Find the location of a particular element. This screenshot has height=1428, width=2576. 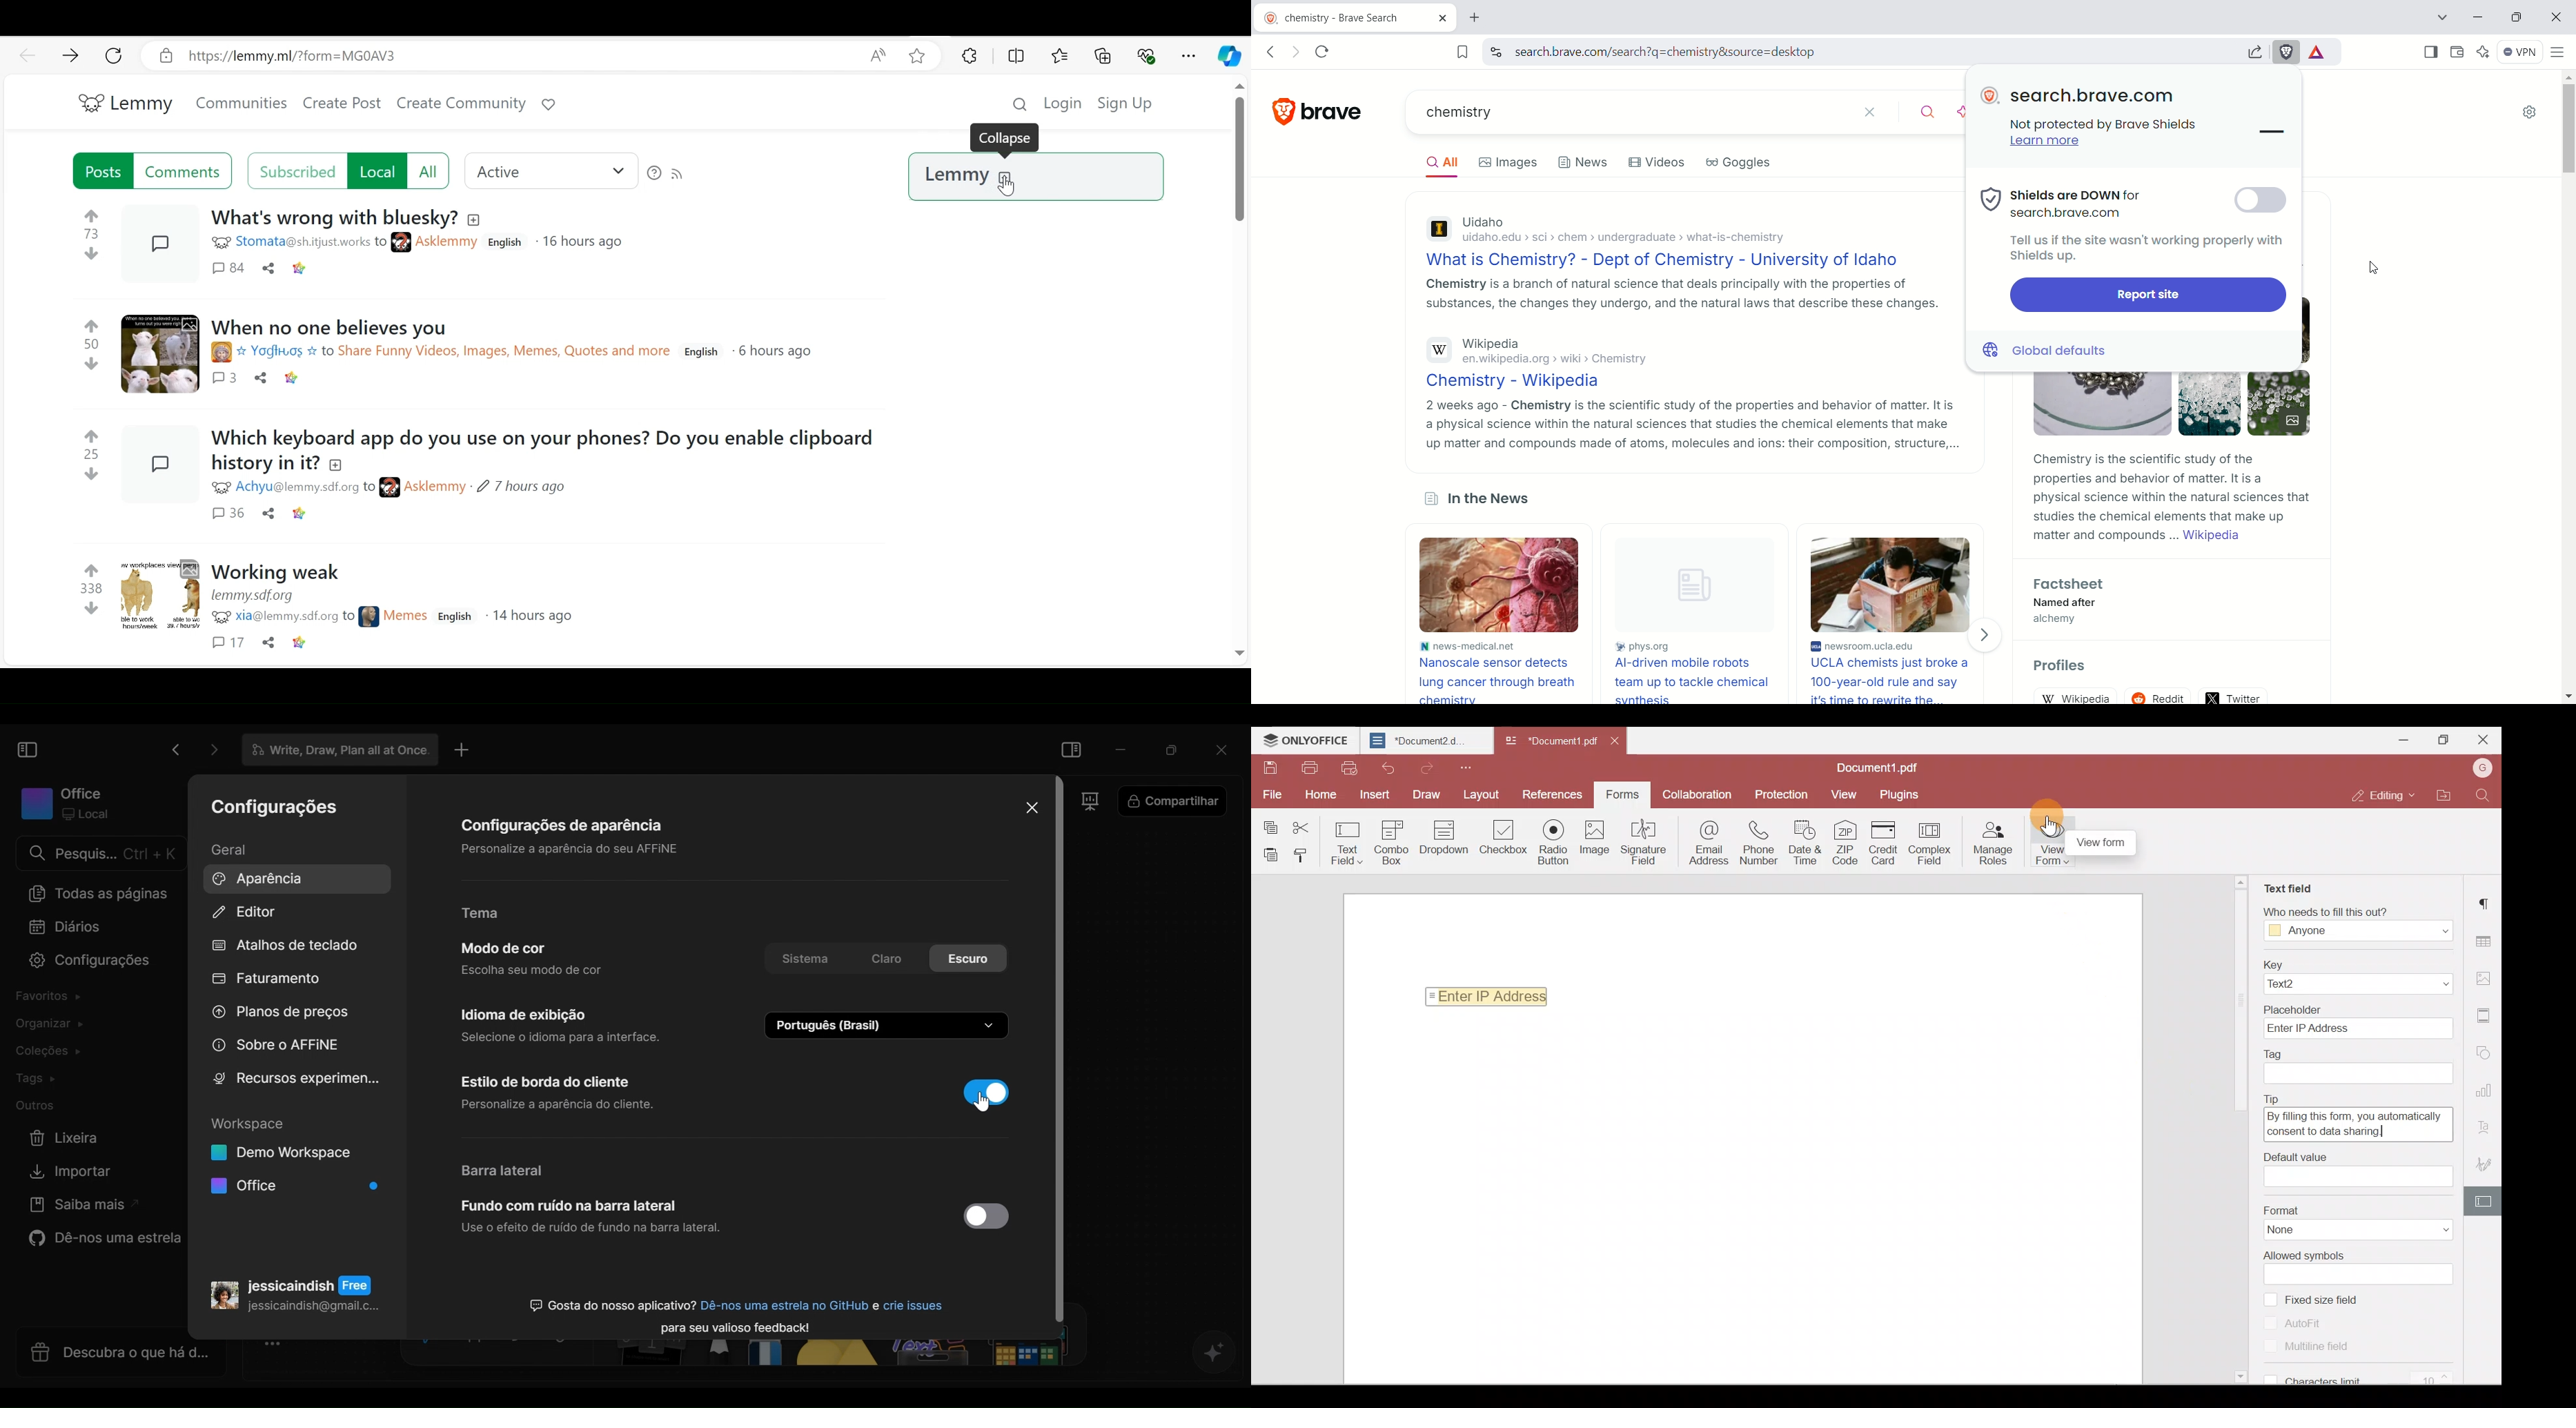

tip filed is located at coordinates (2300, 1156).